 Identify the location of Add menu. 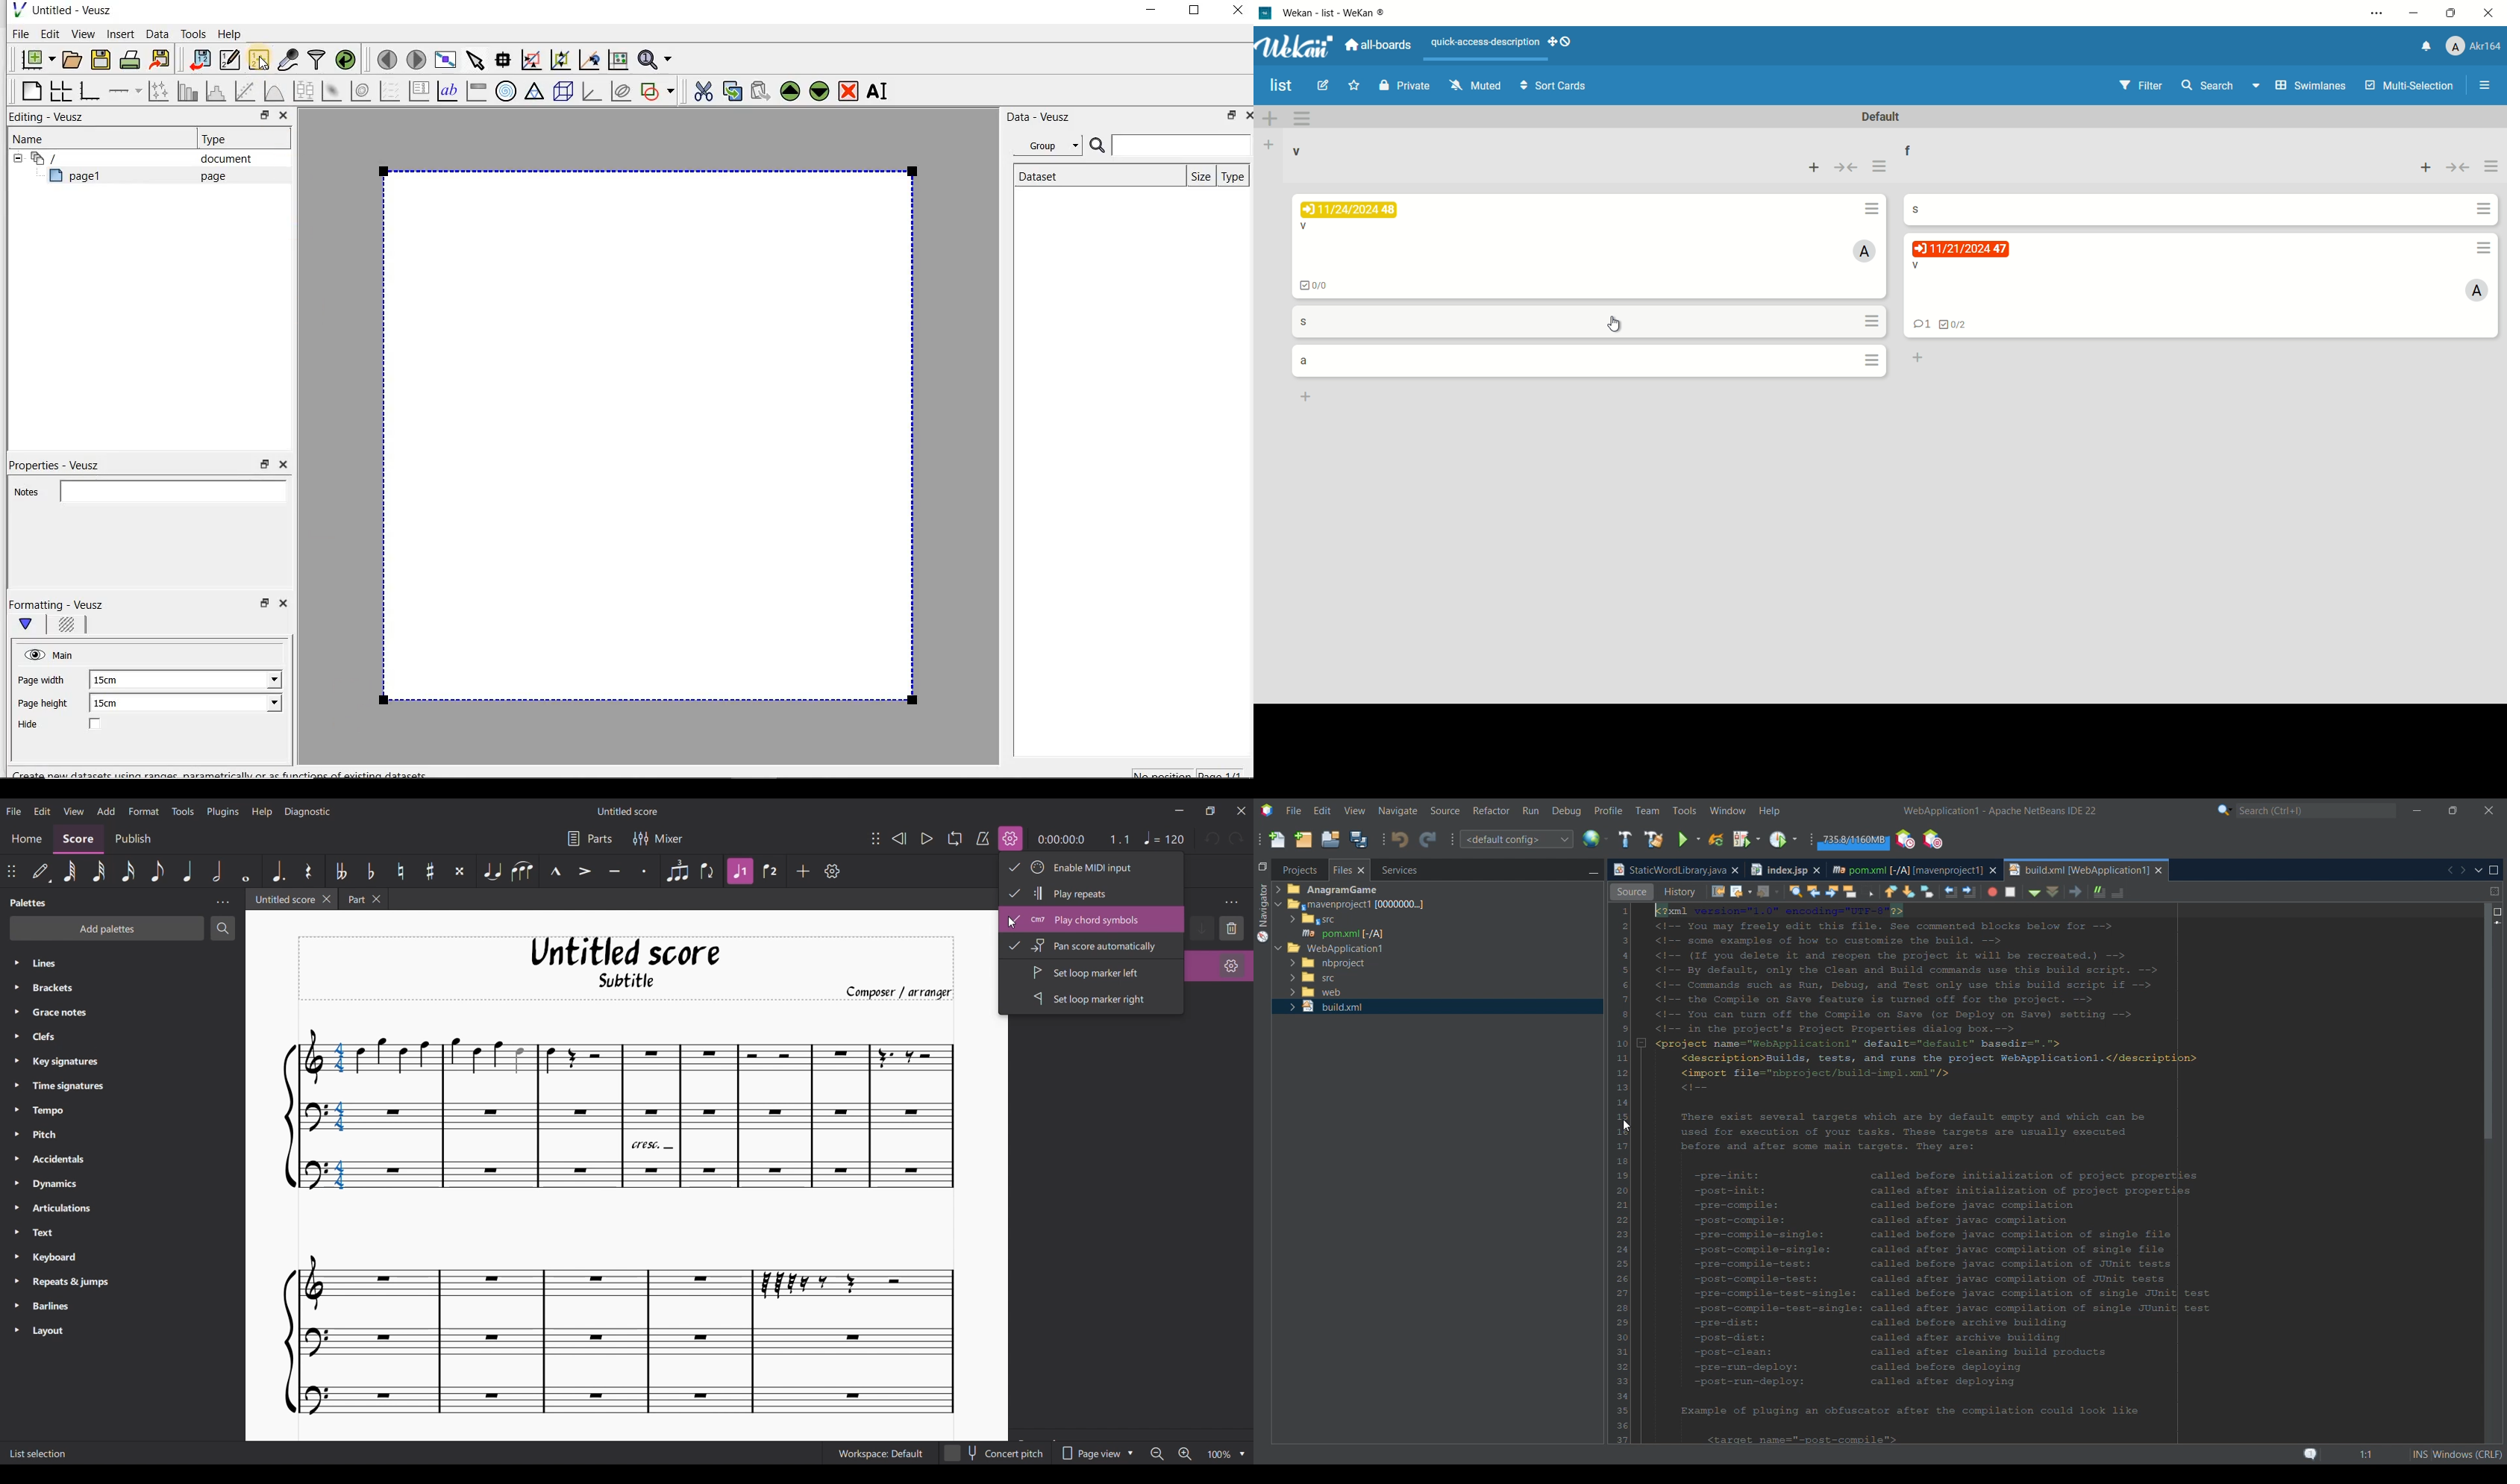
(106, 810).